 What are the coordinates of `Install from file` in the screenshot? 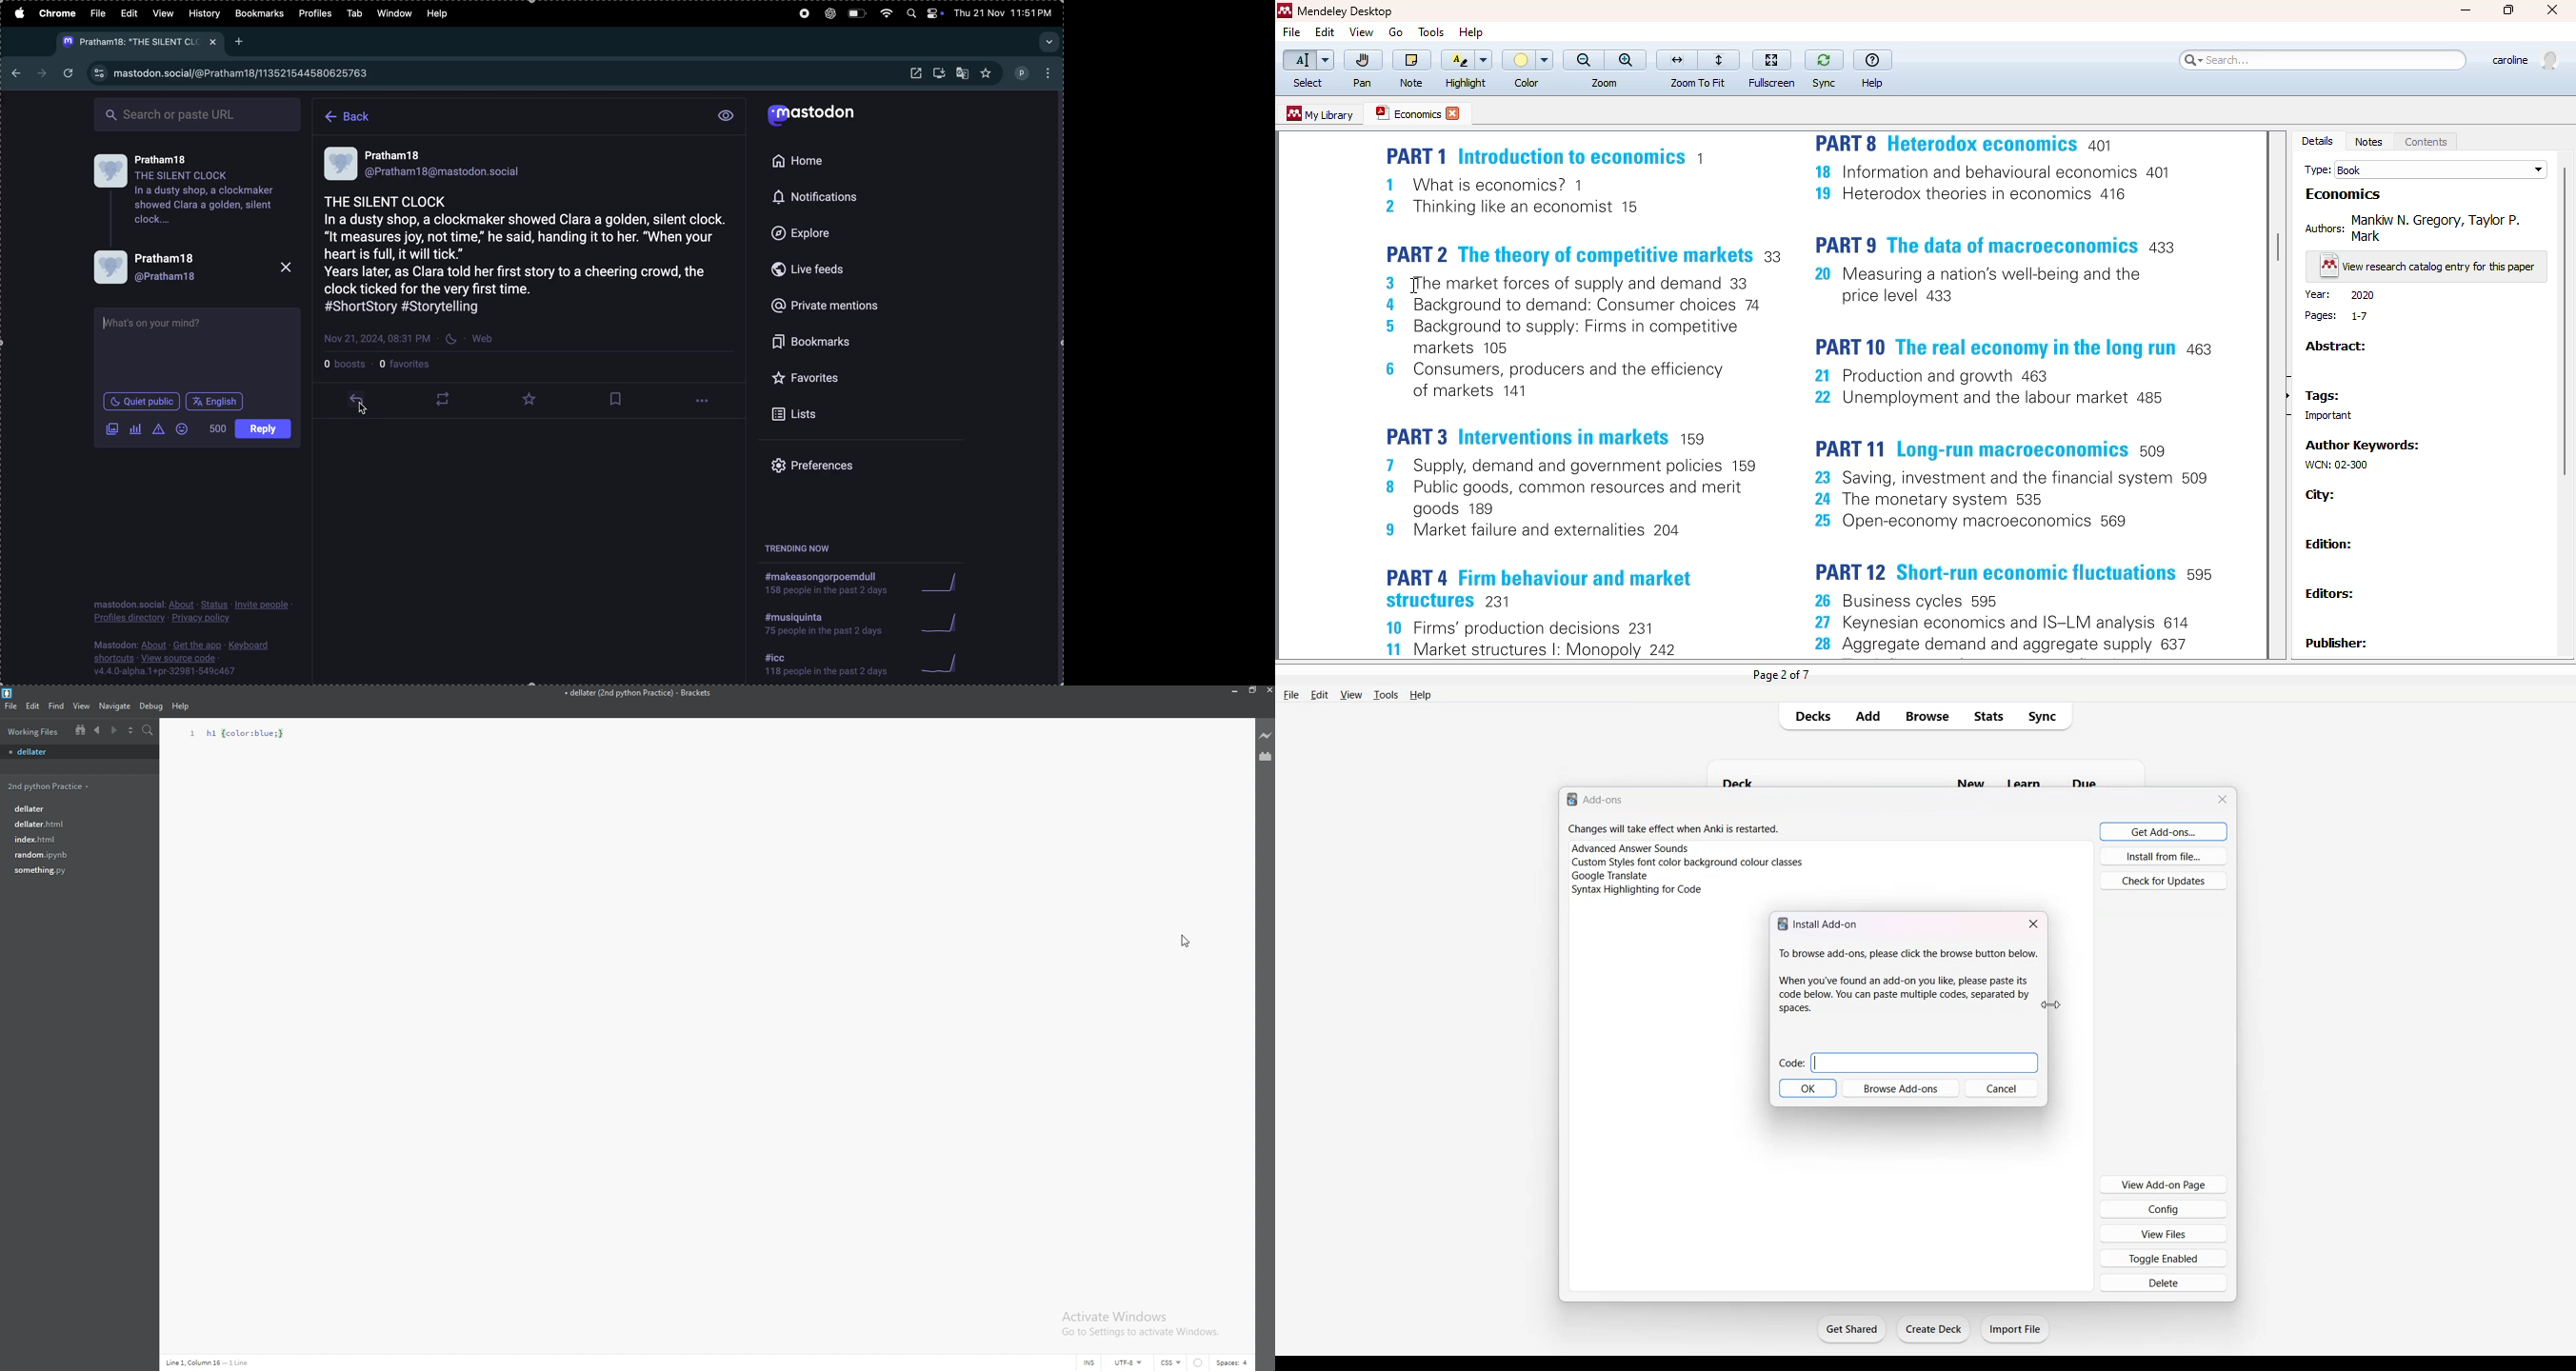 It's located at (2164, 856).